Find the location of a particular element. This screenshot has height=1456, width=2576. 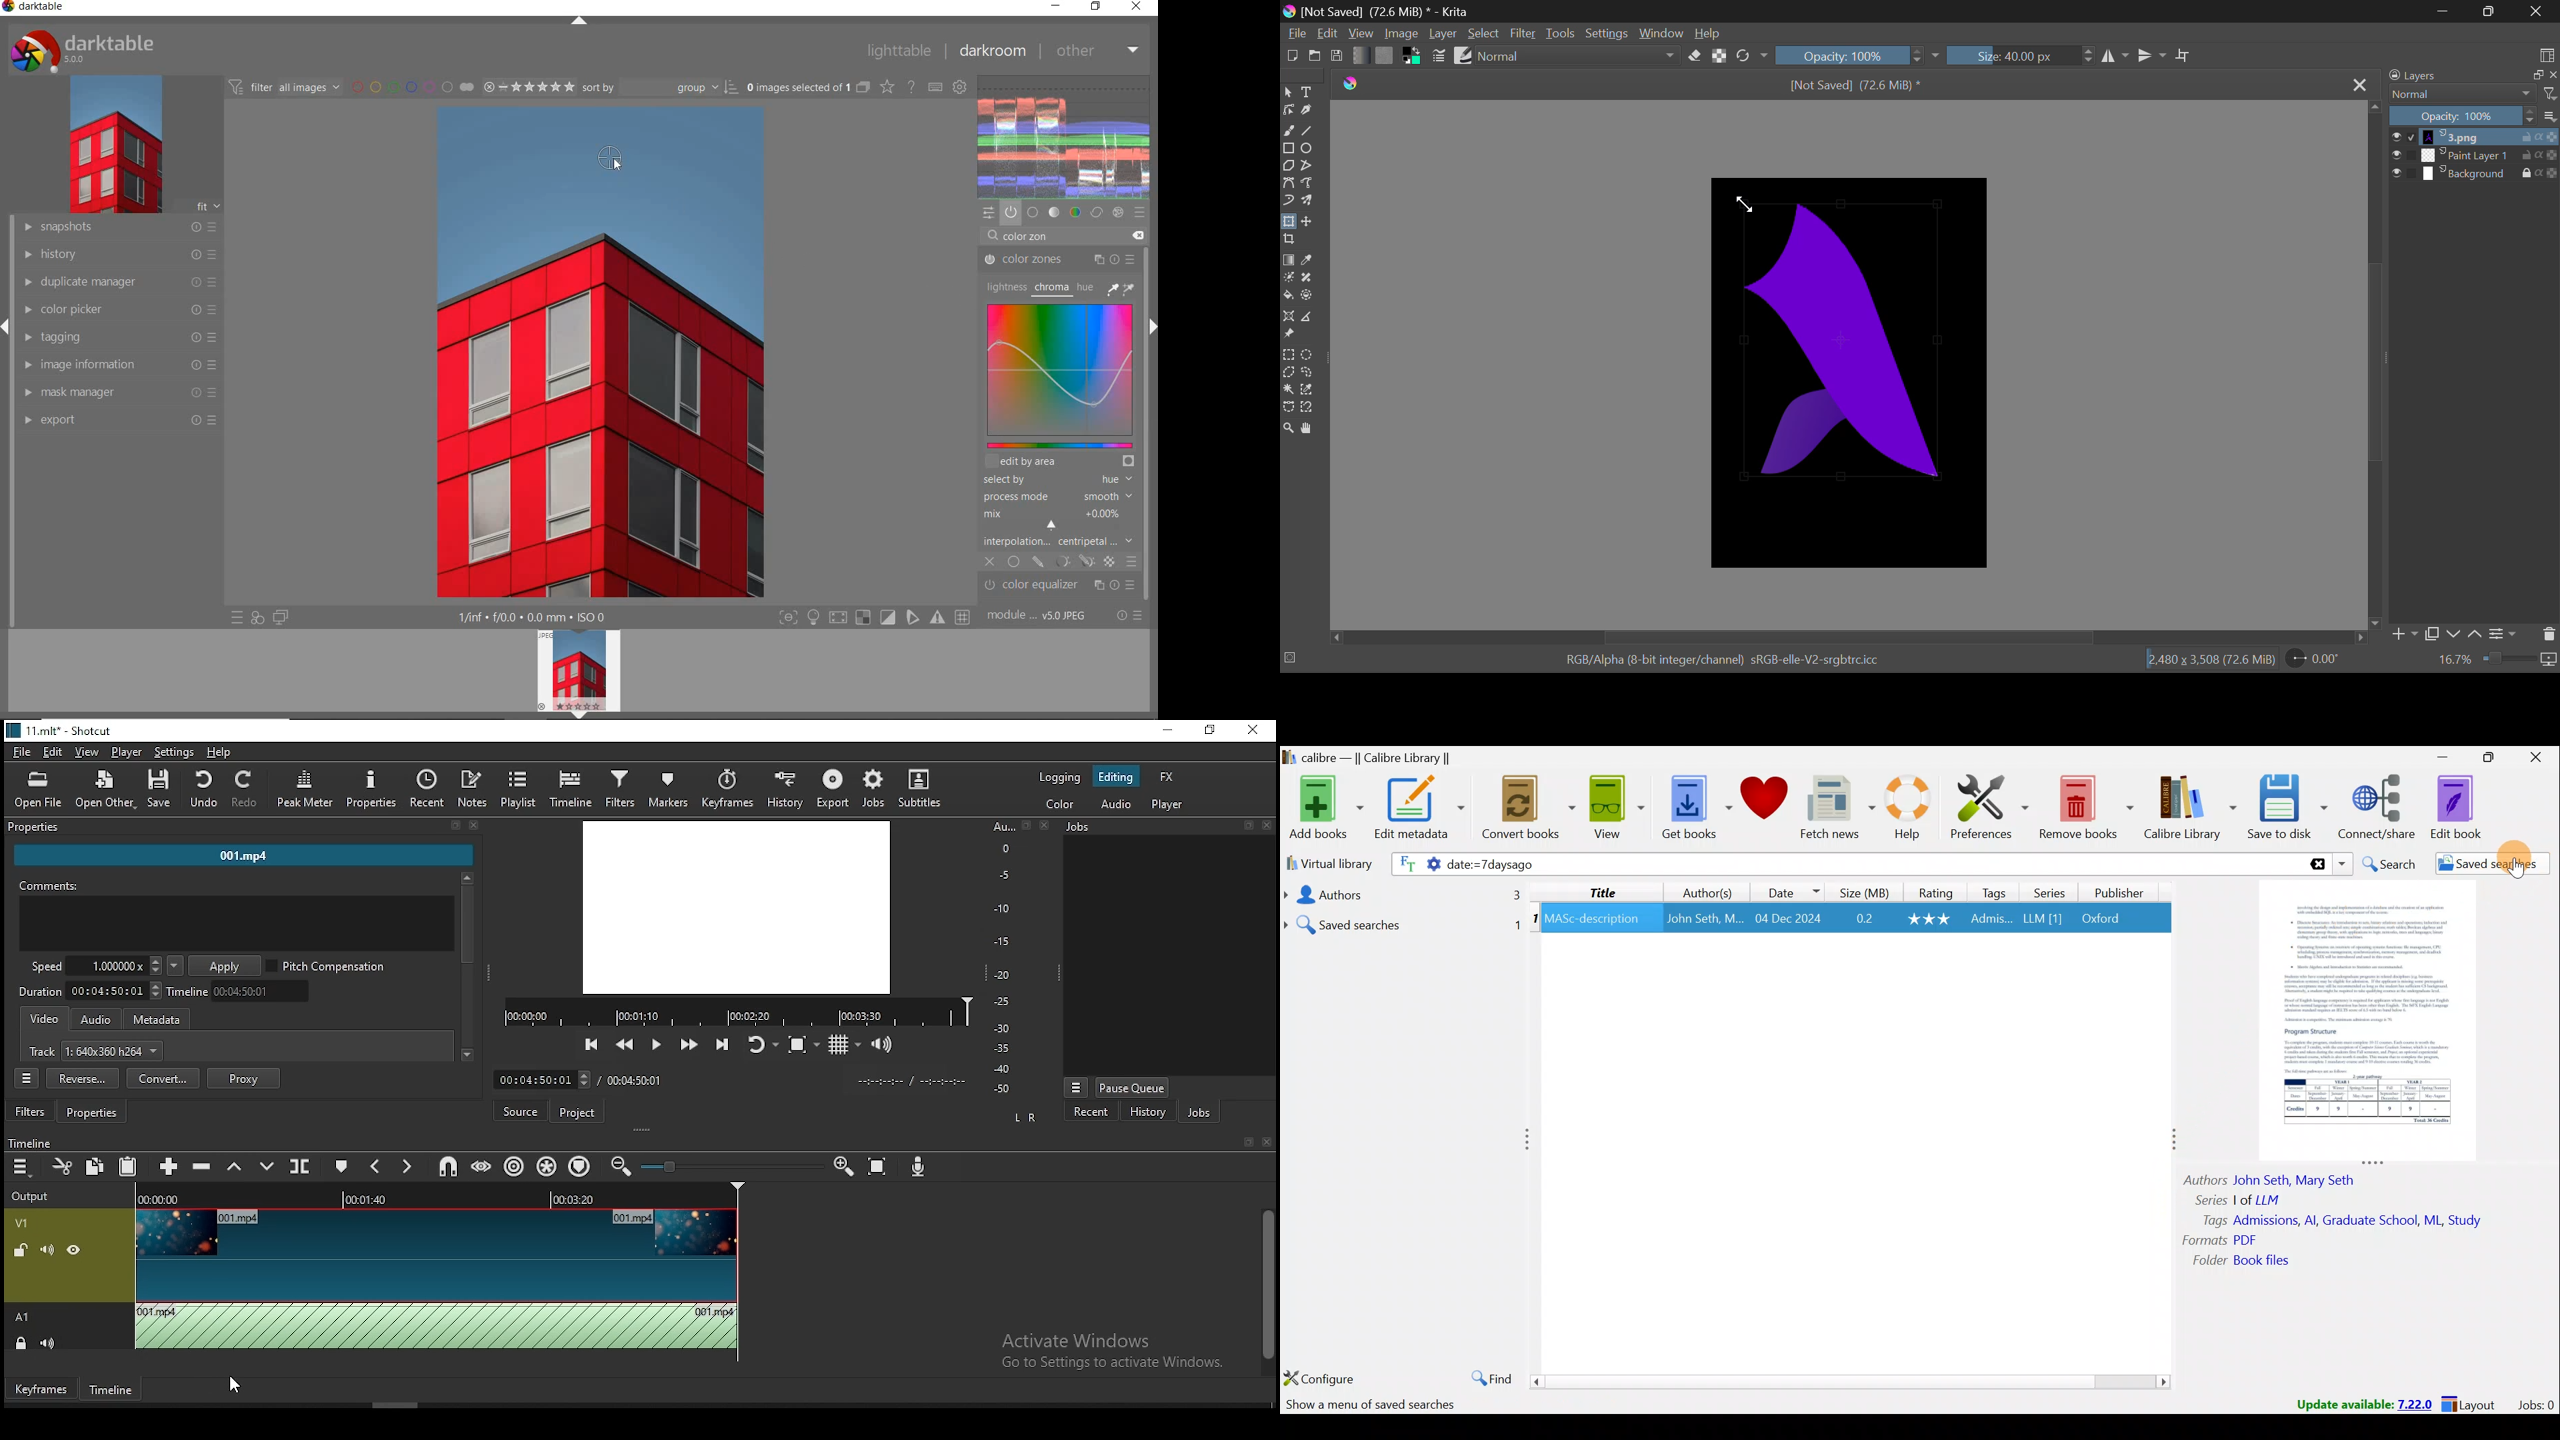

Horizontal Mirror Flip is located at coordinates (2153, 55).